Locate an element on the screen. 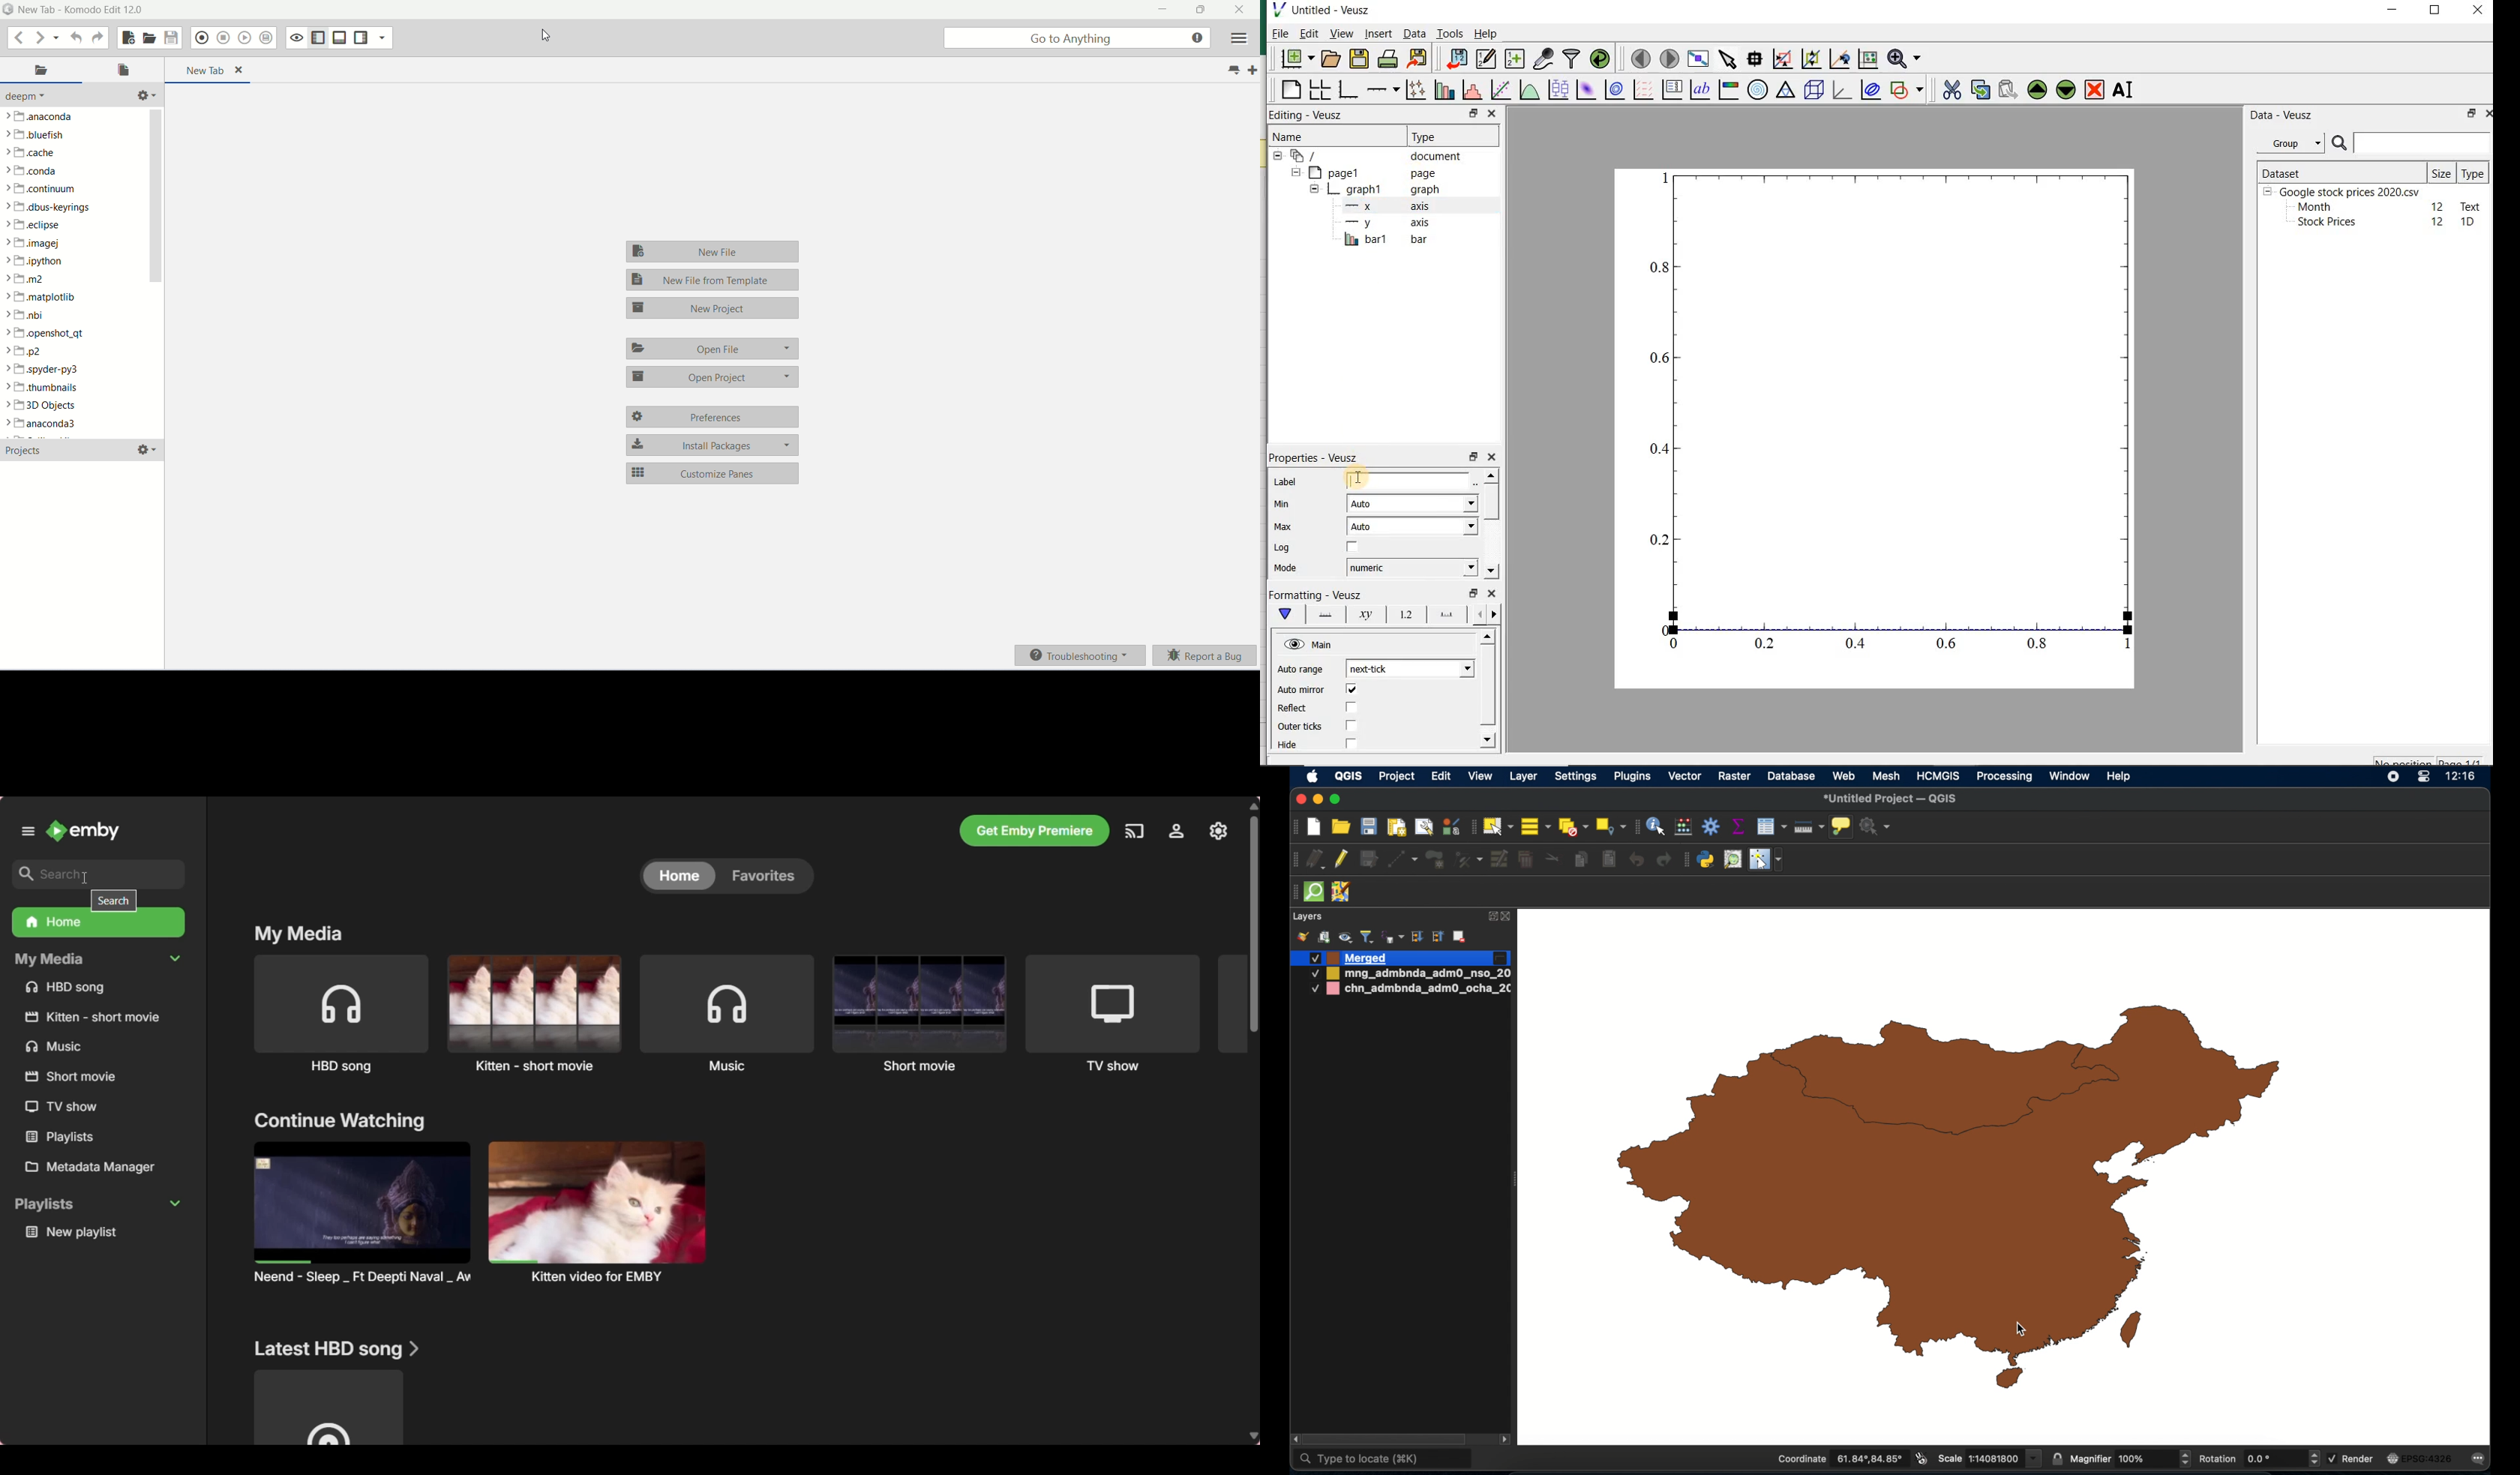 The image size is (2520, 1484). filter legend is located at coordinates (1367, 937).